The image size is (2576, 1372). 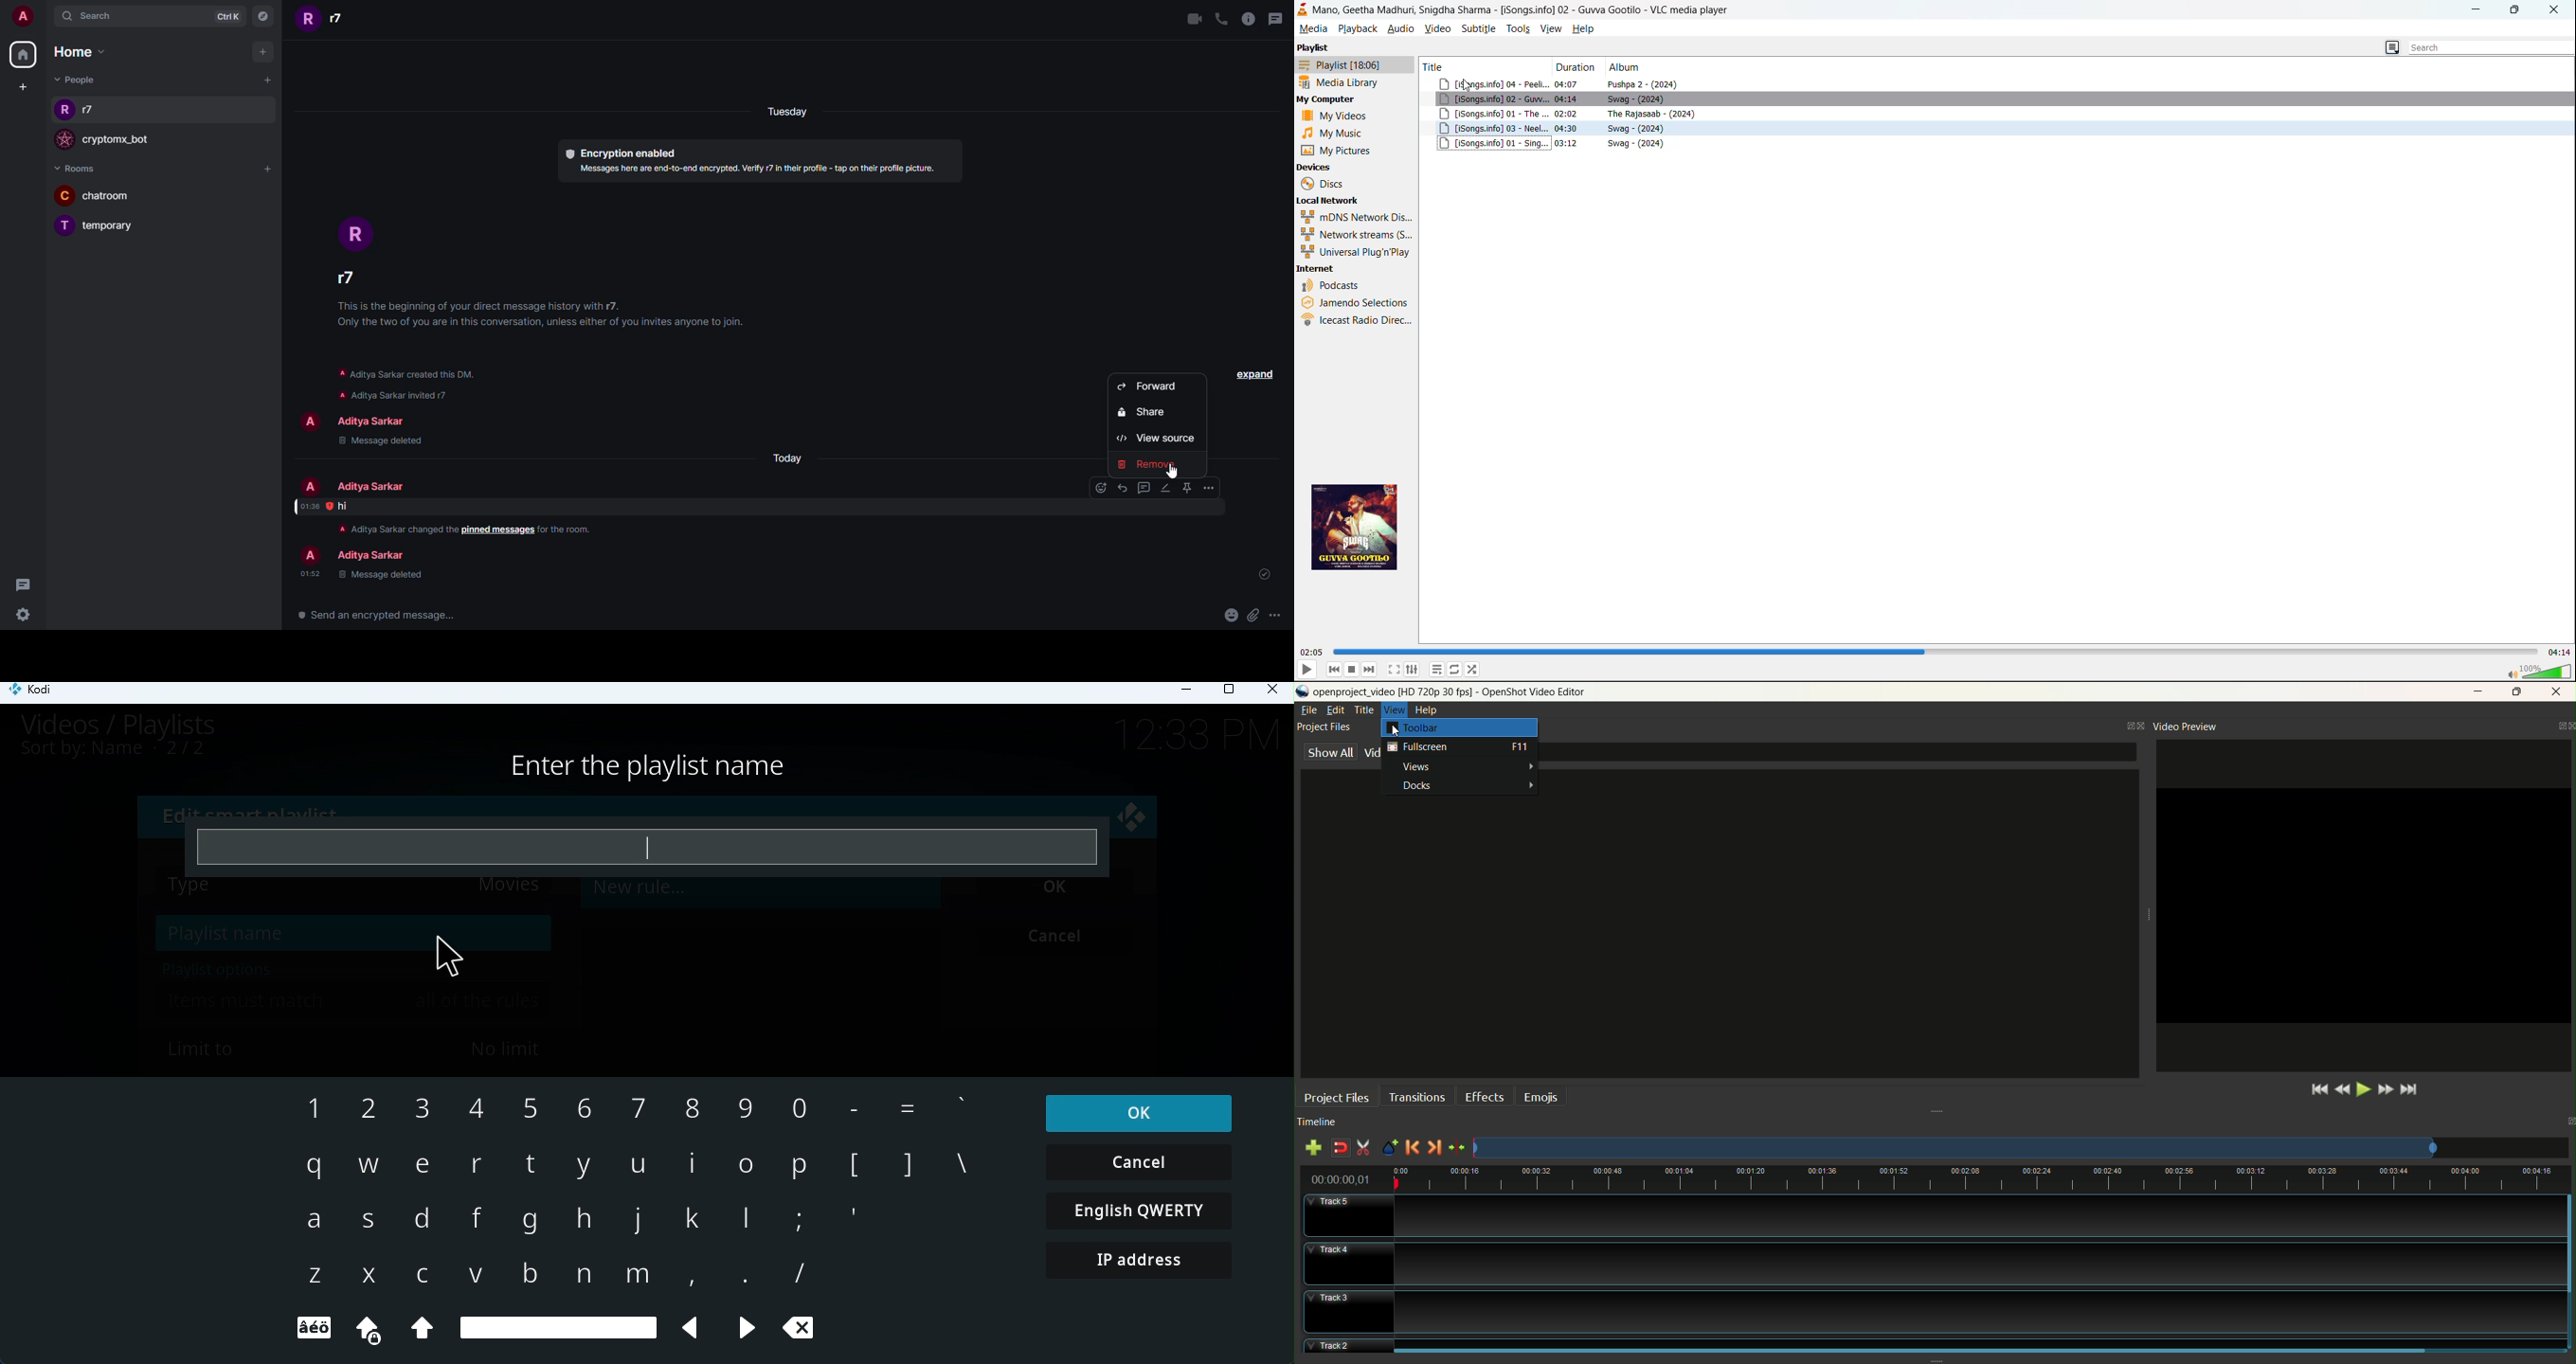 What do you see at coordinates (1155, 439) in the screenshot?
I see `view source` at bounding box center [1155, 439].